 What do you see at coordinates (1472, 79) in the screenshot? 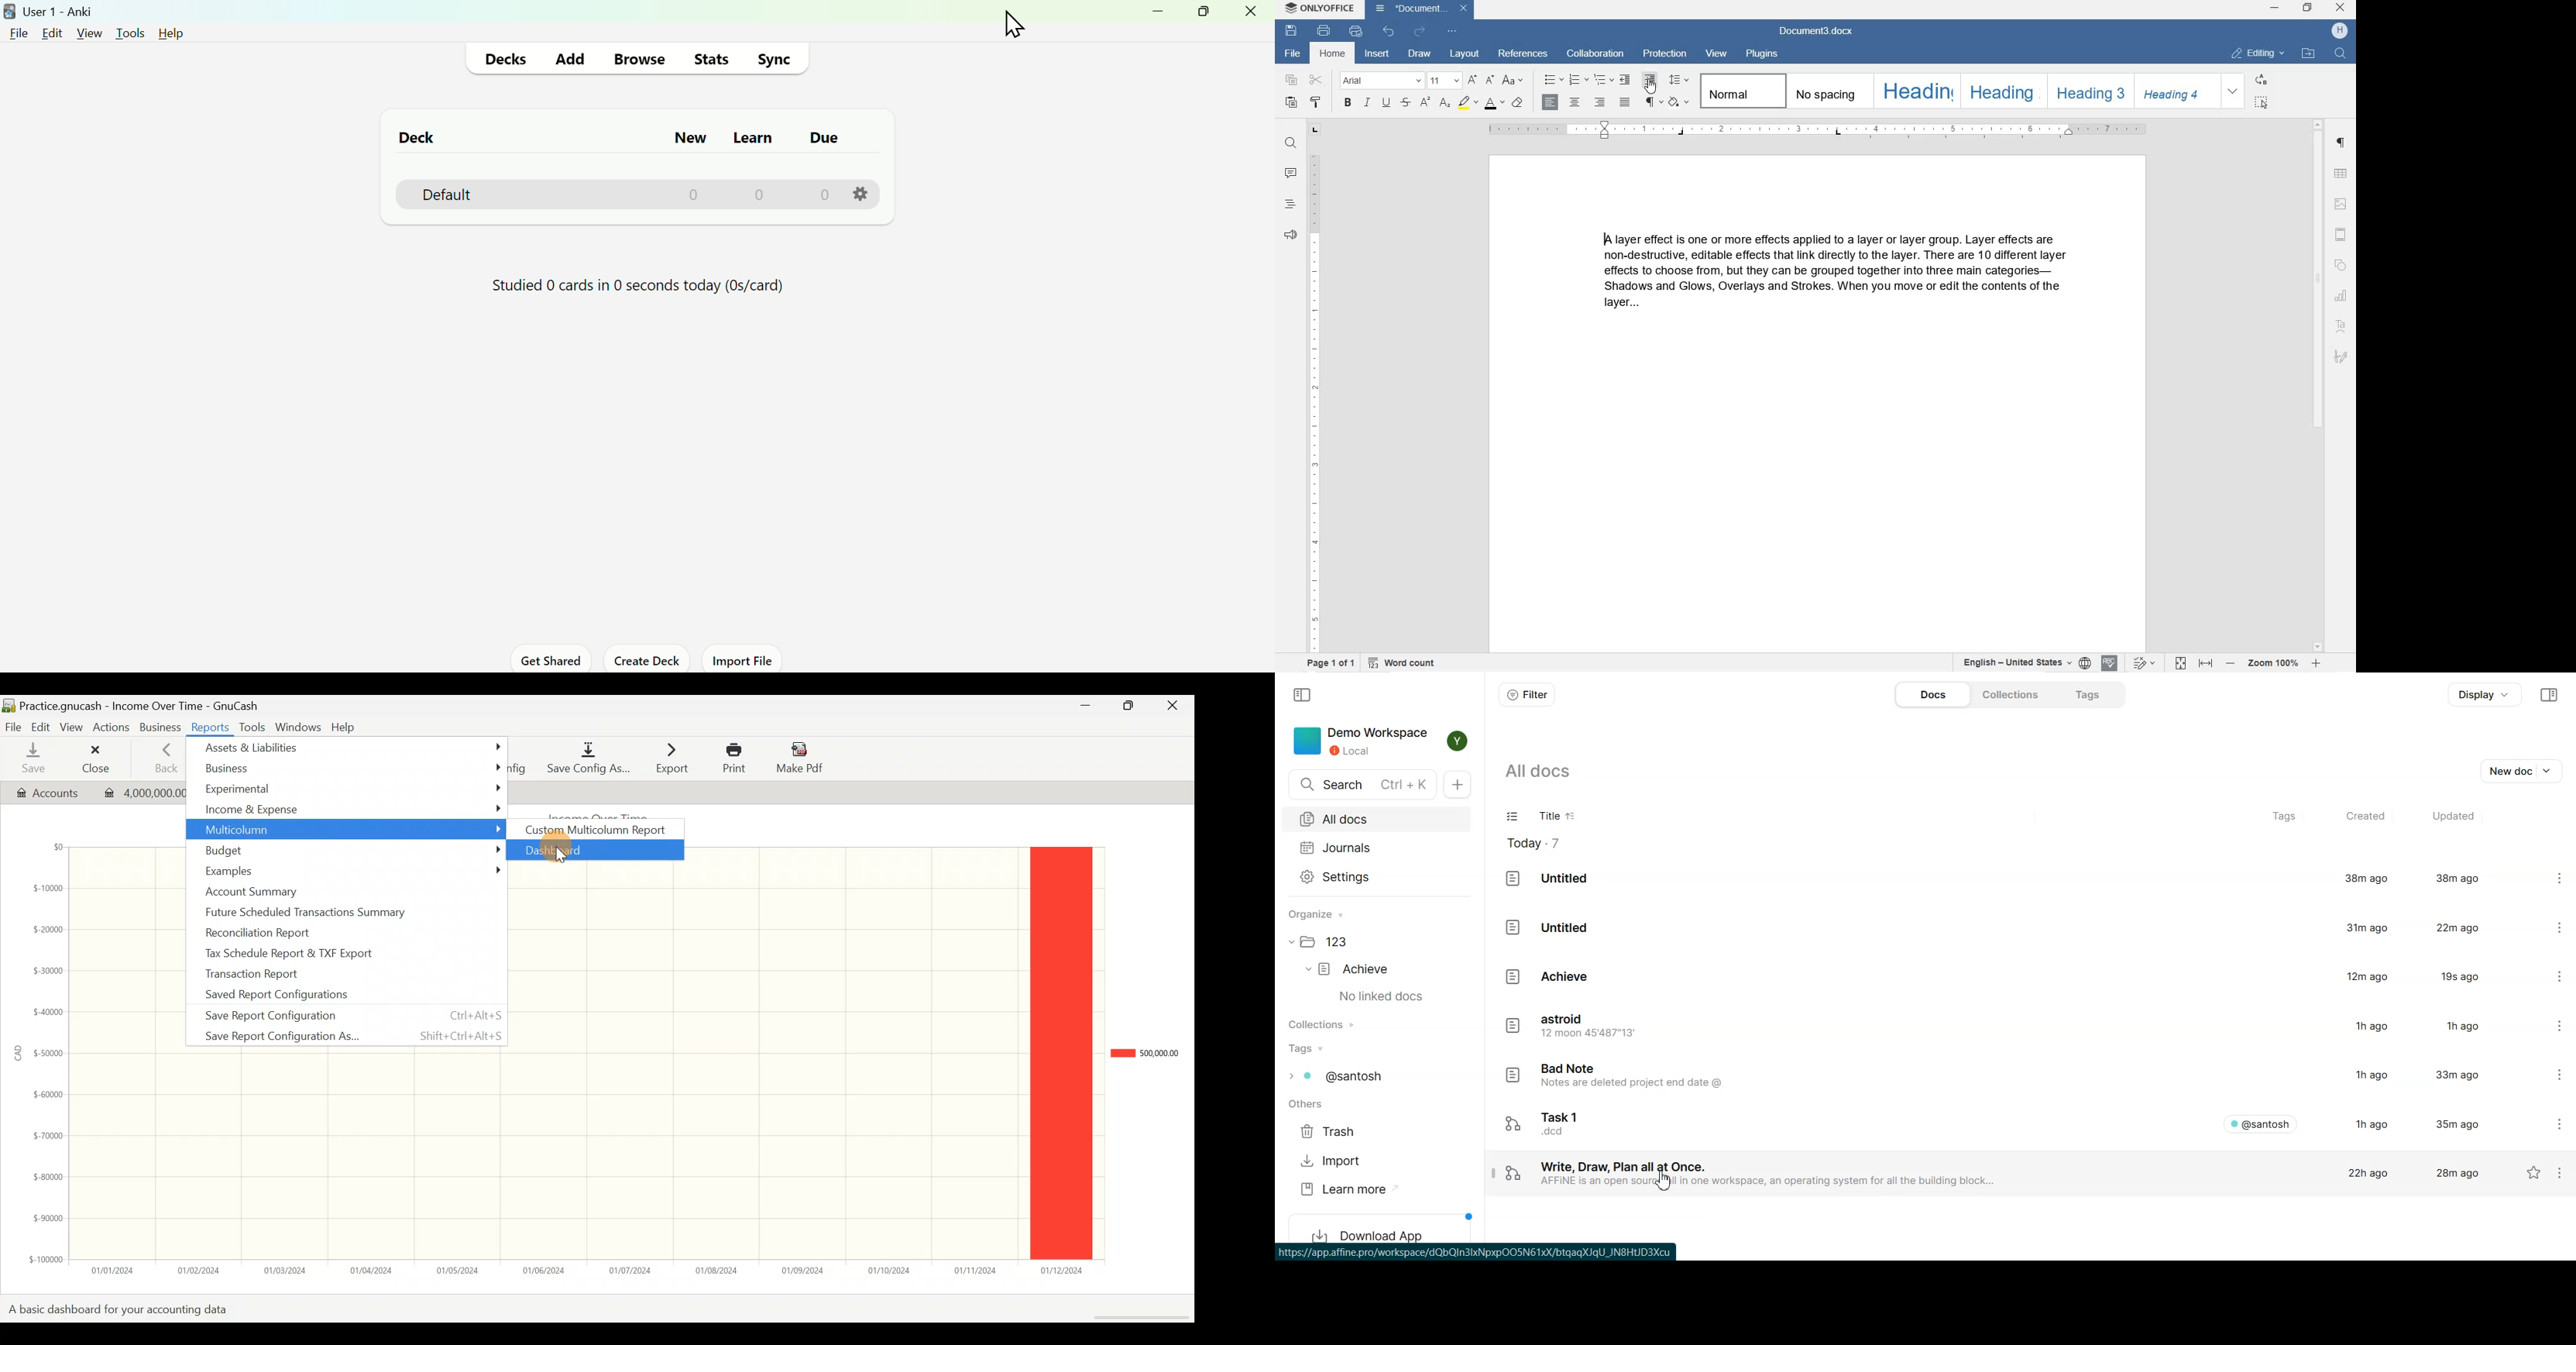
I see `INCREMENT FONT SIZE` at bounding box center [1472, 79].